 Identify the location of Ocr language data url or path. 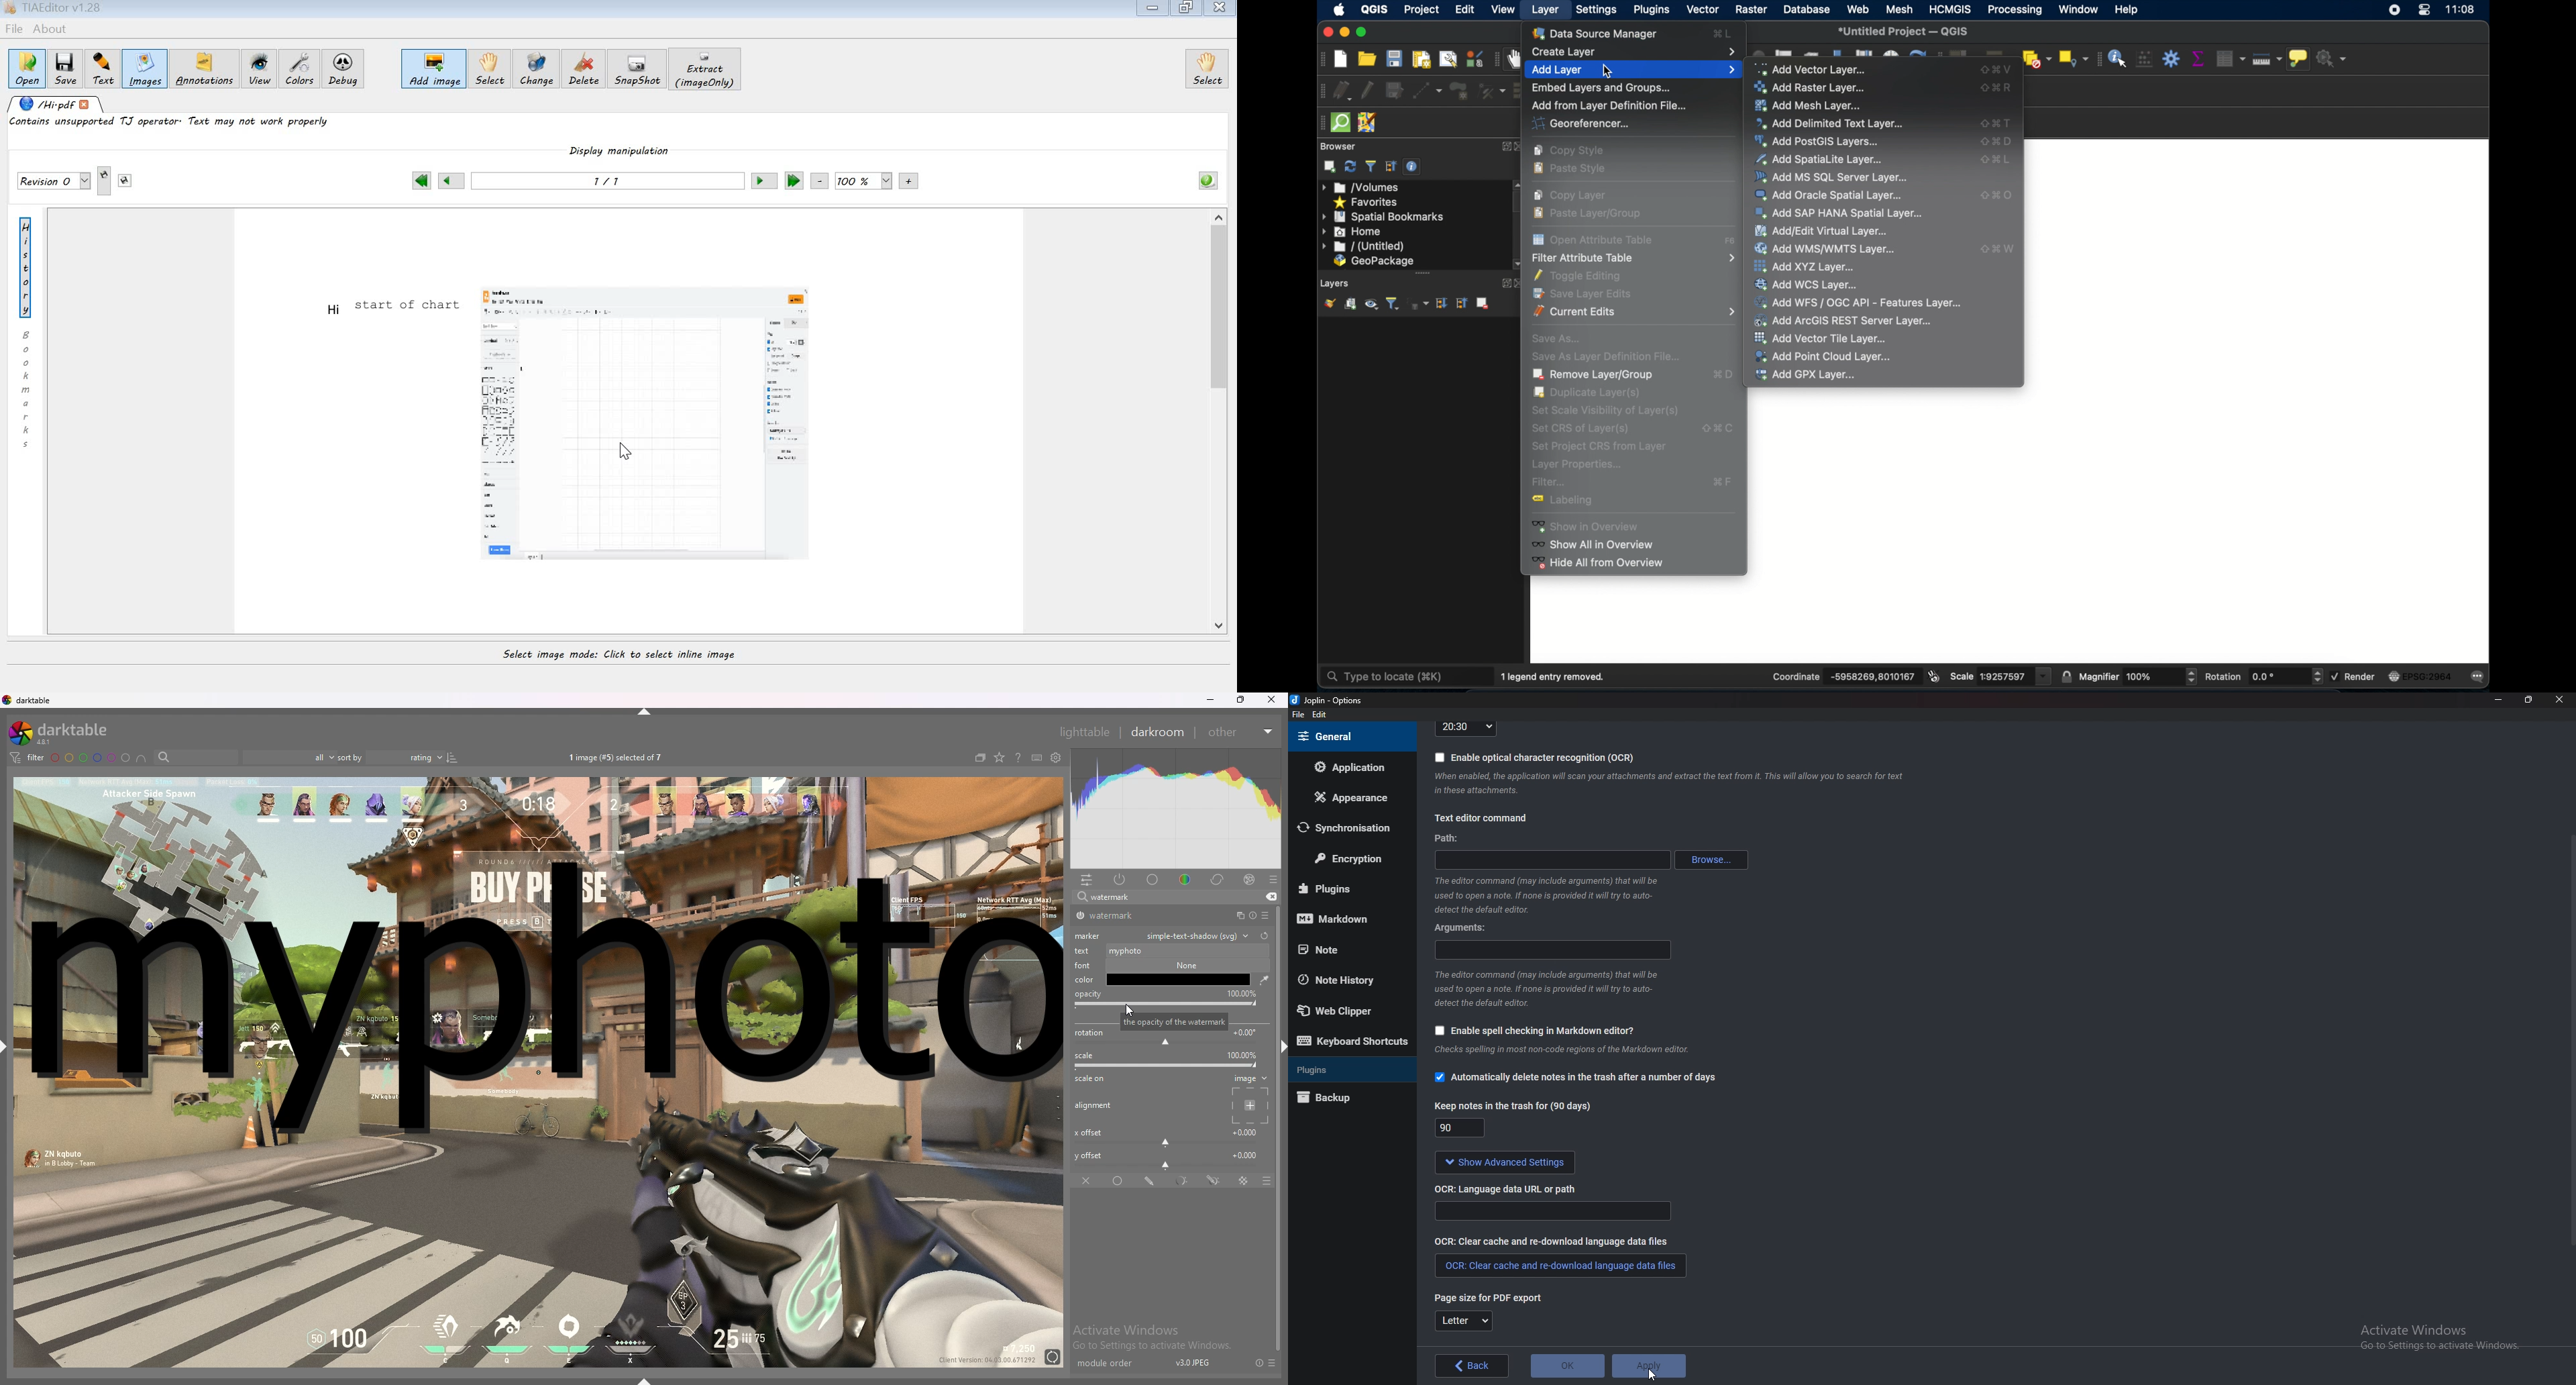
(1552, 1211).